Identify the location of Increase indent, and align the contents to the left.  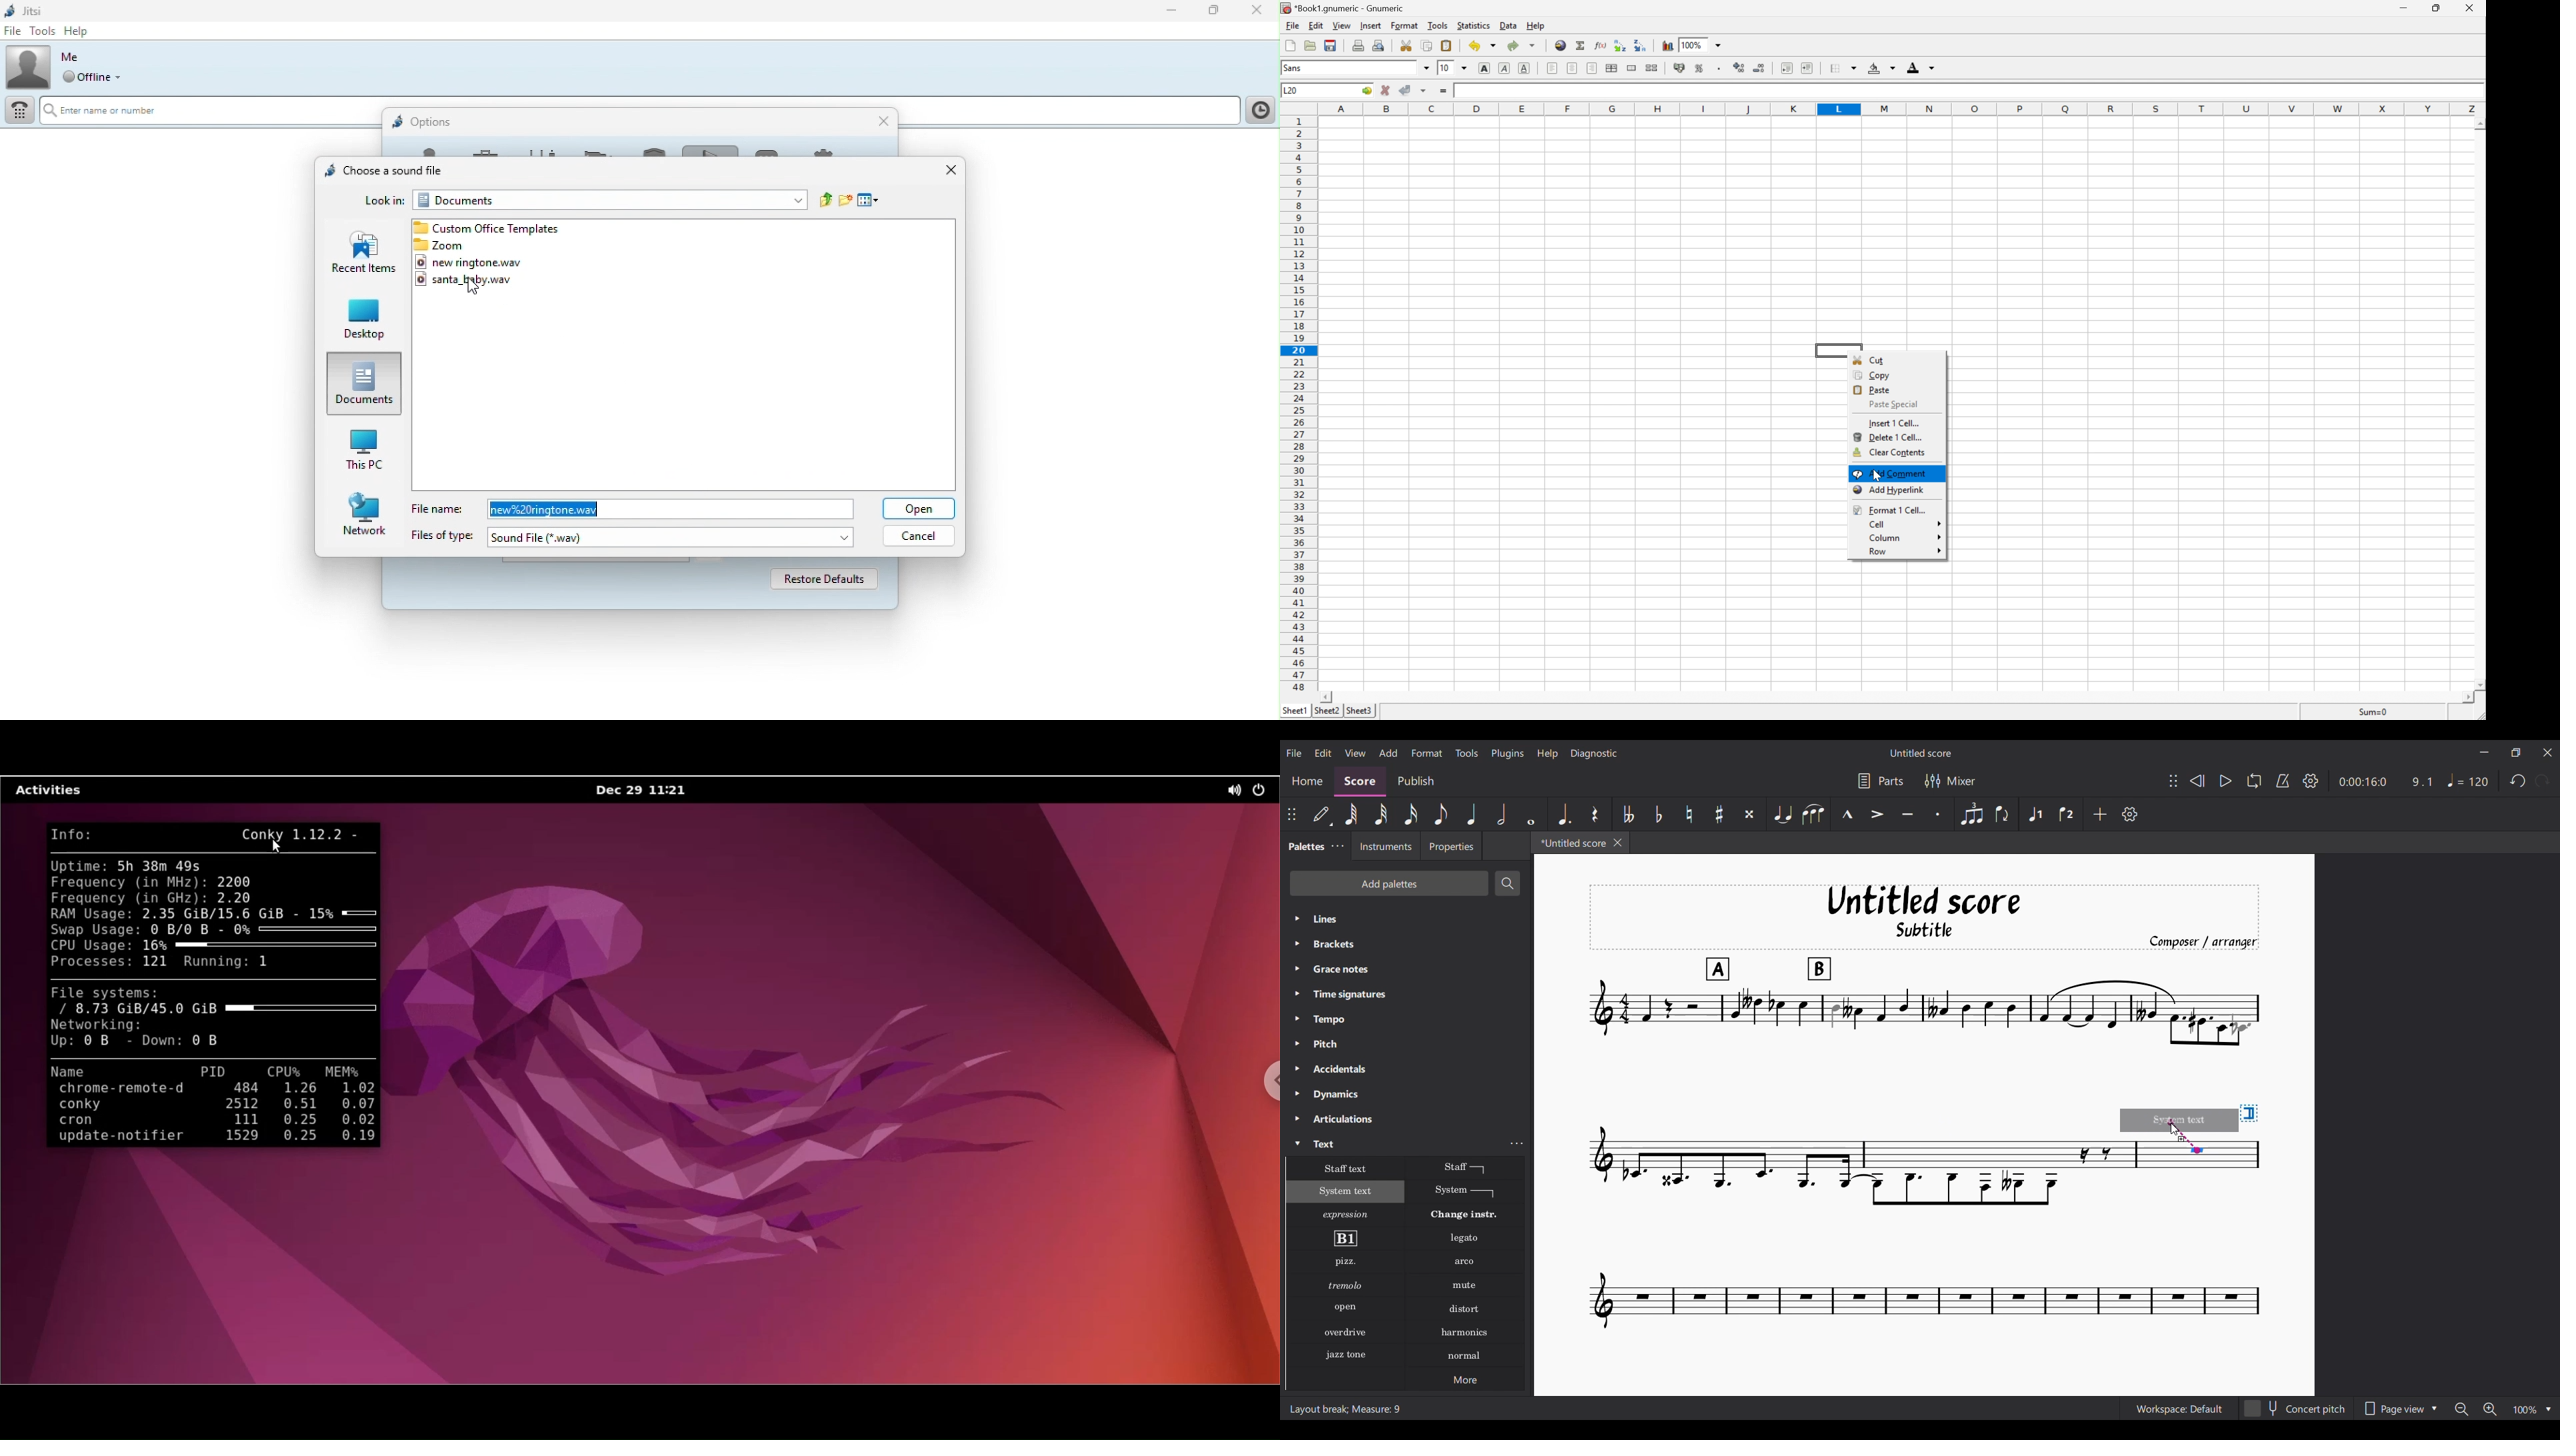
(1807, 67).